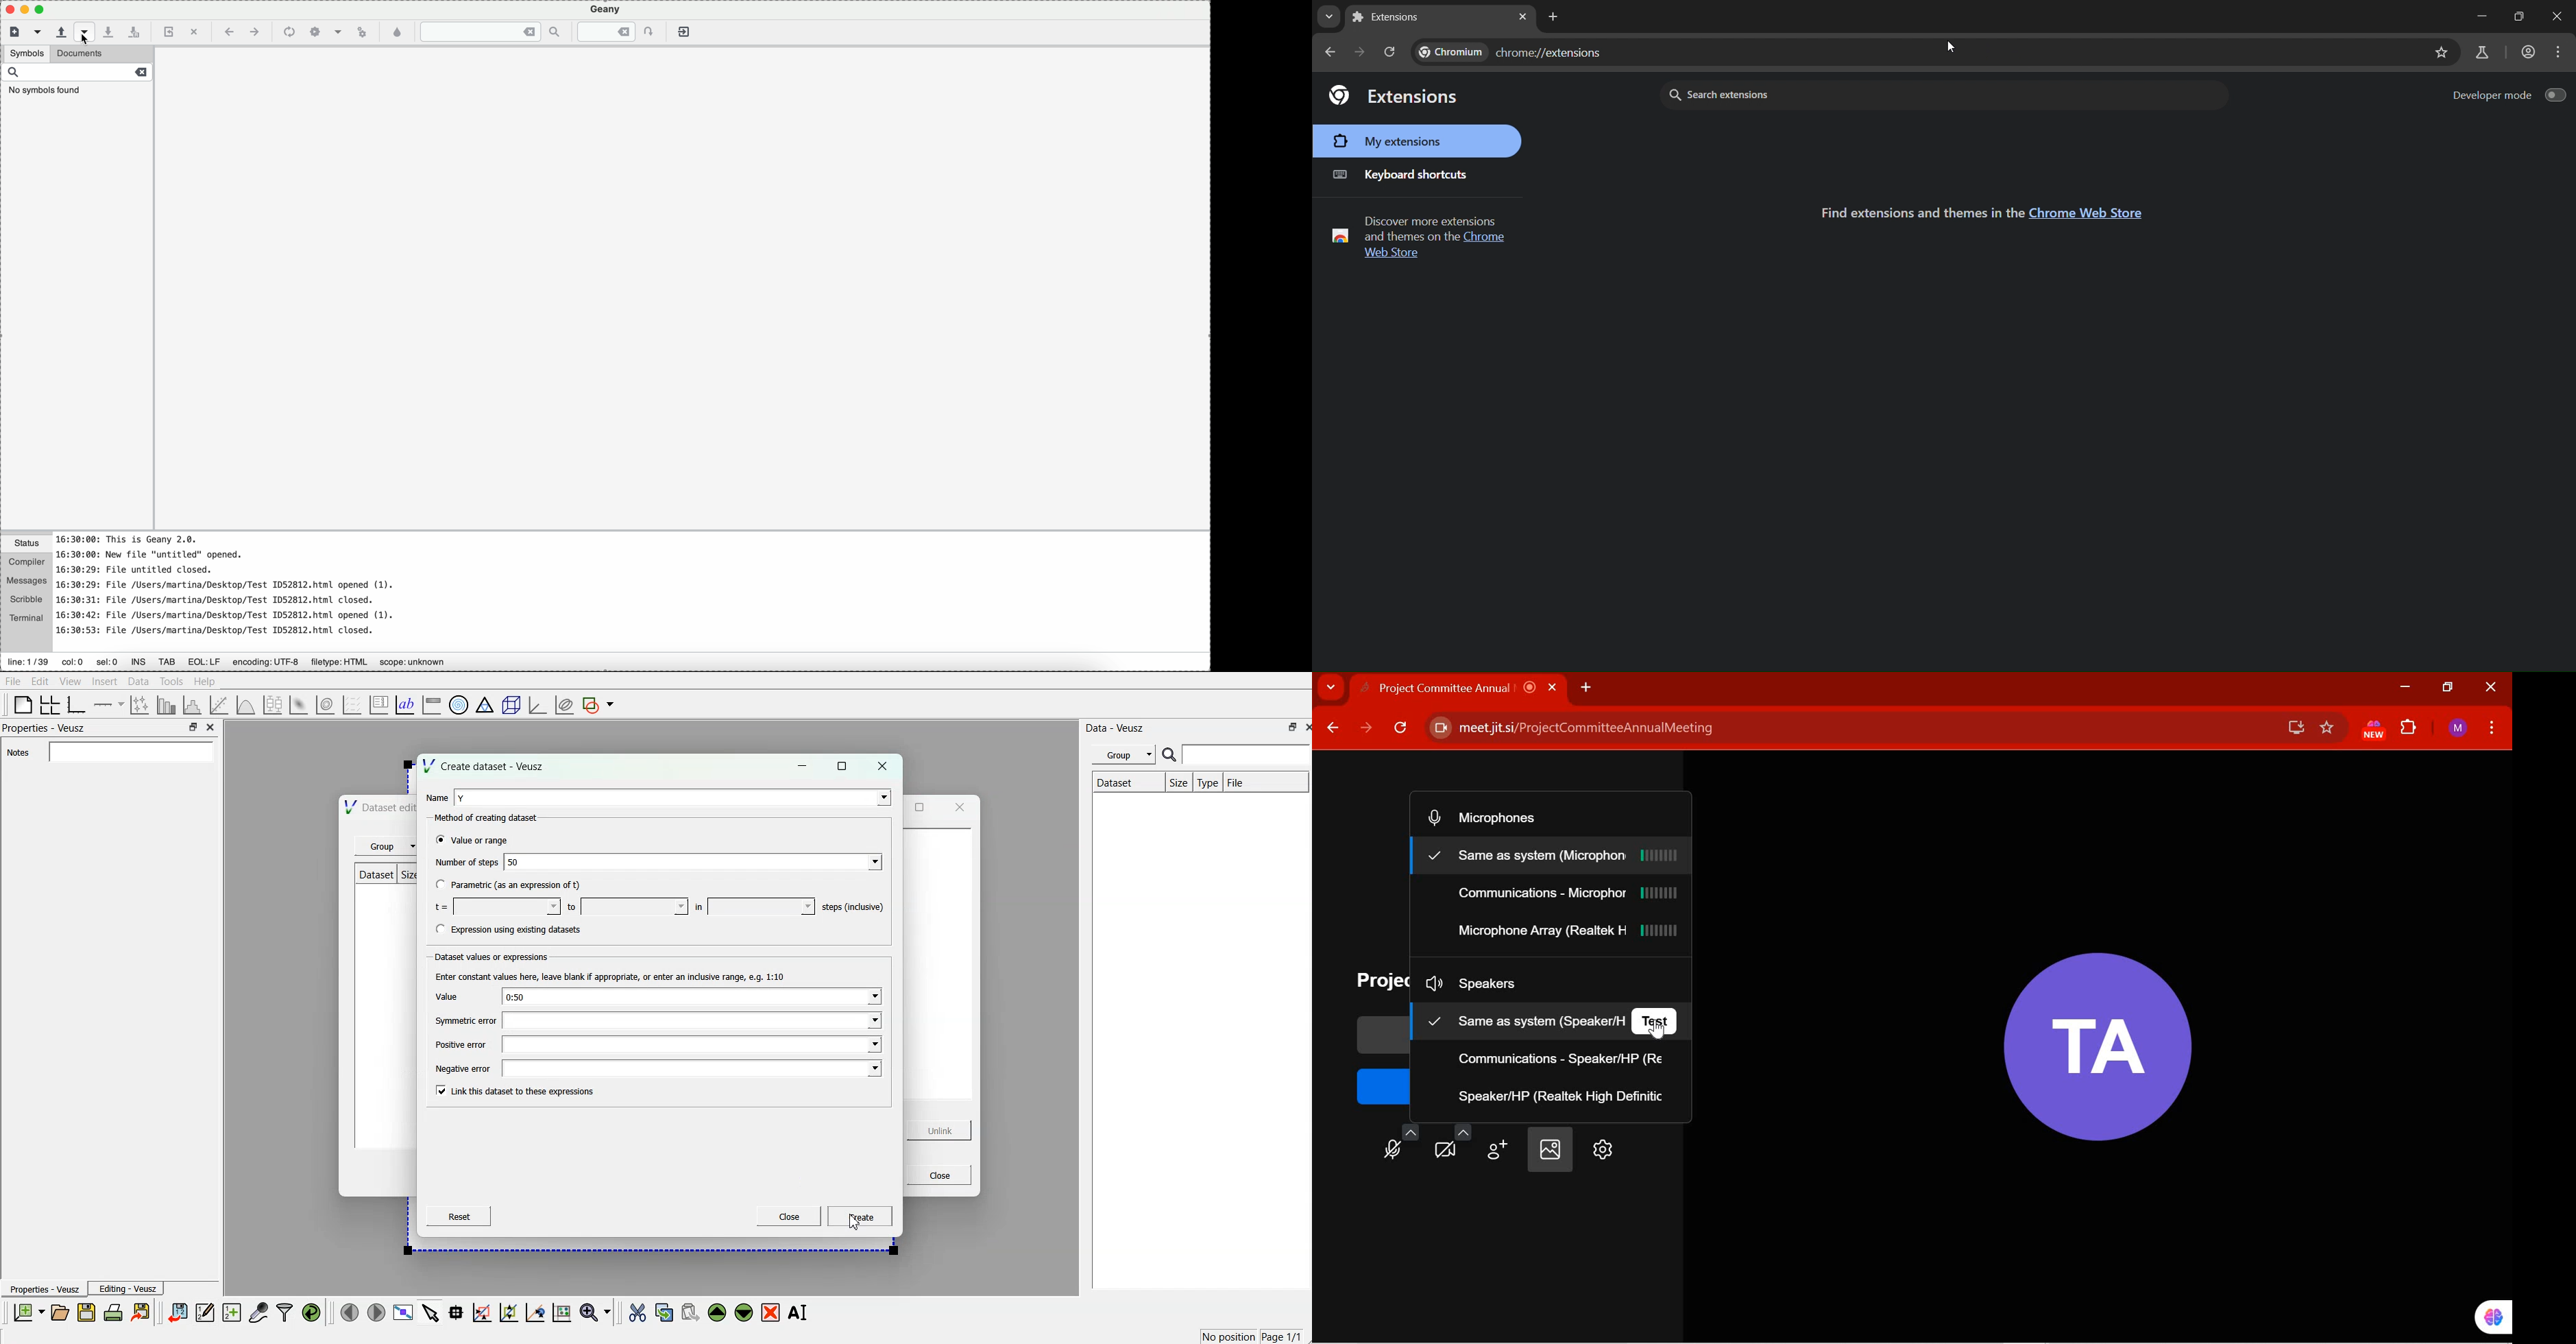 The width and height of the screenshot is (2576, 1344). What do you see at coordinates (405, 874) in the screenshot?
I see `Size` at bounding box center [405, 874].